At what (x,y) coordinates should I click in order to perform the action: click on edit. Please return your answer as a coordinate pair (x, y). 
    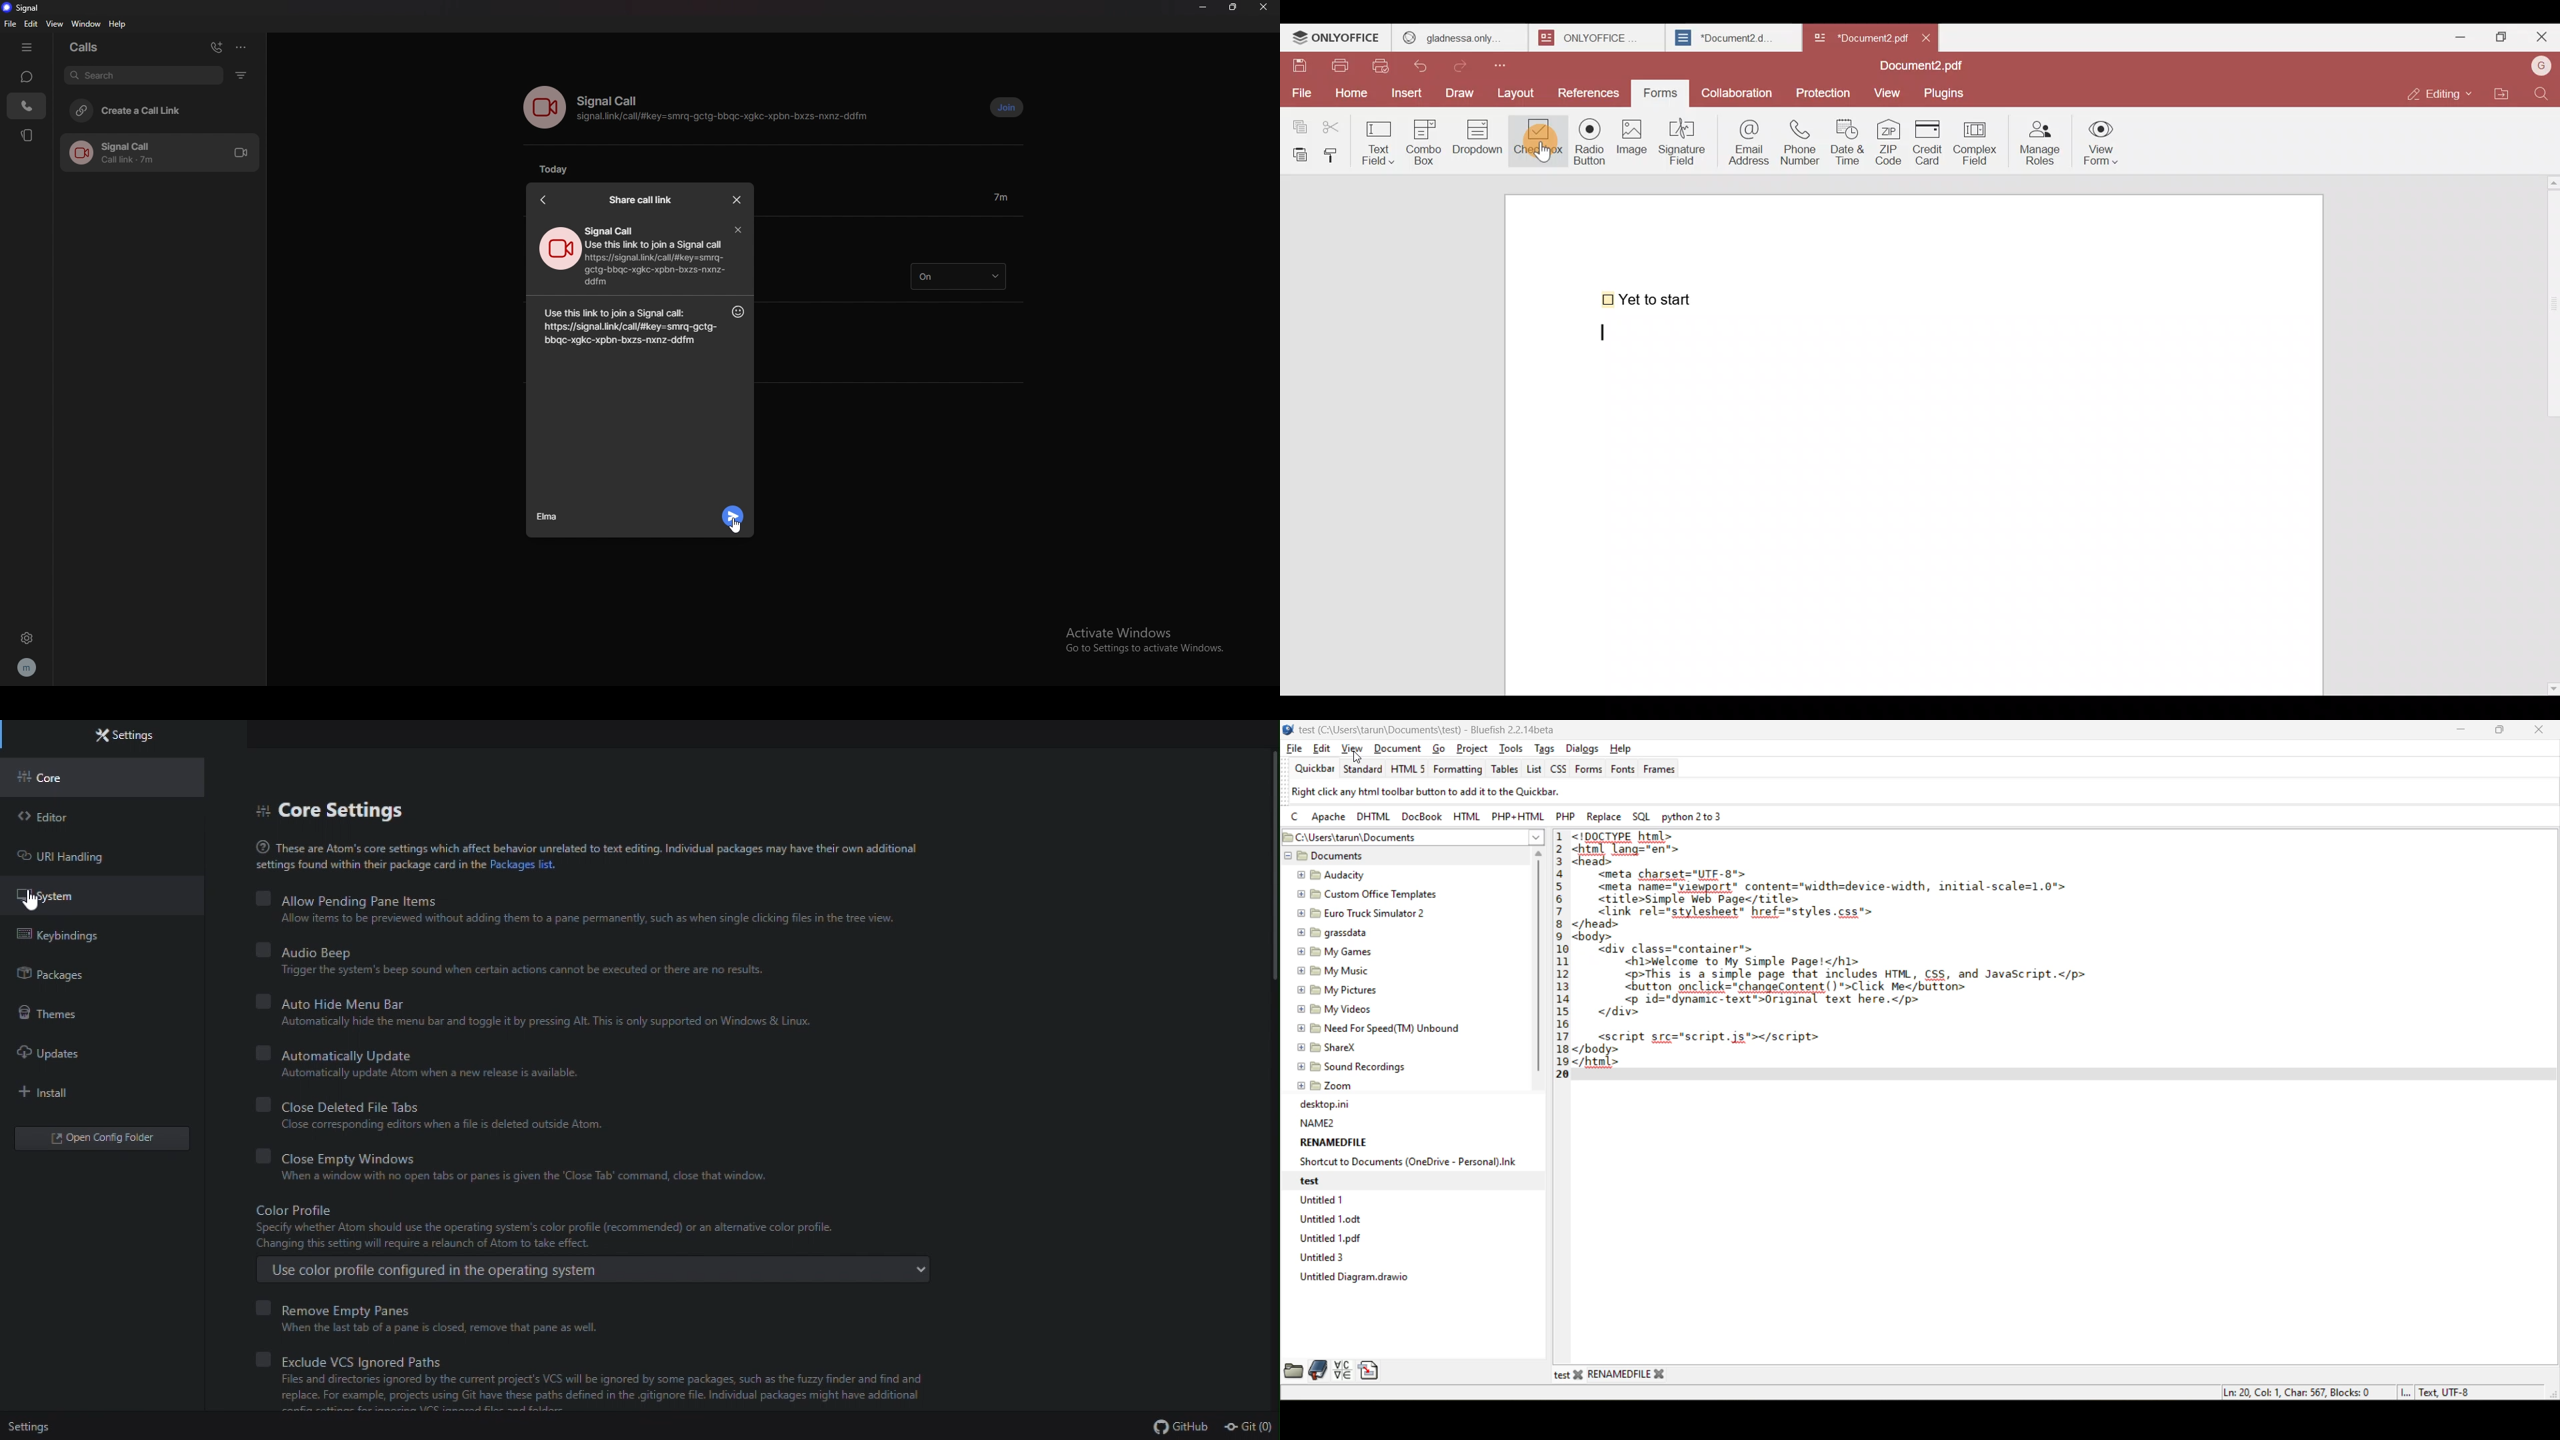
    Looking at the image, I should click on (1323, 750).